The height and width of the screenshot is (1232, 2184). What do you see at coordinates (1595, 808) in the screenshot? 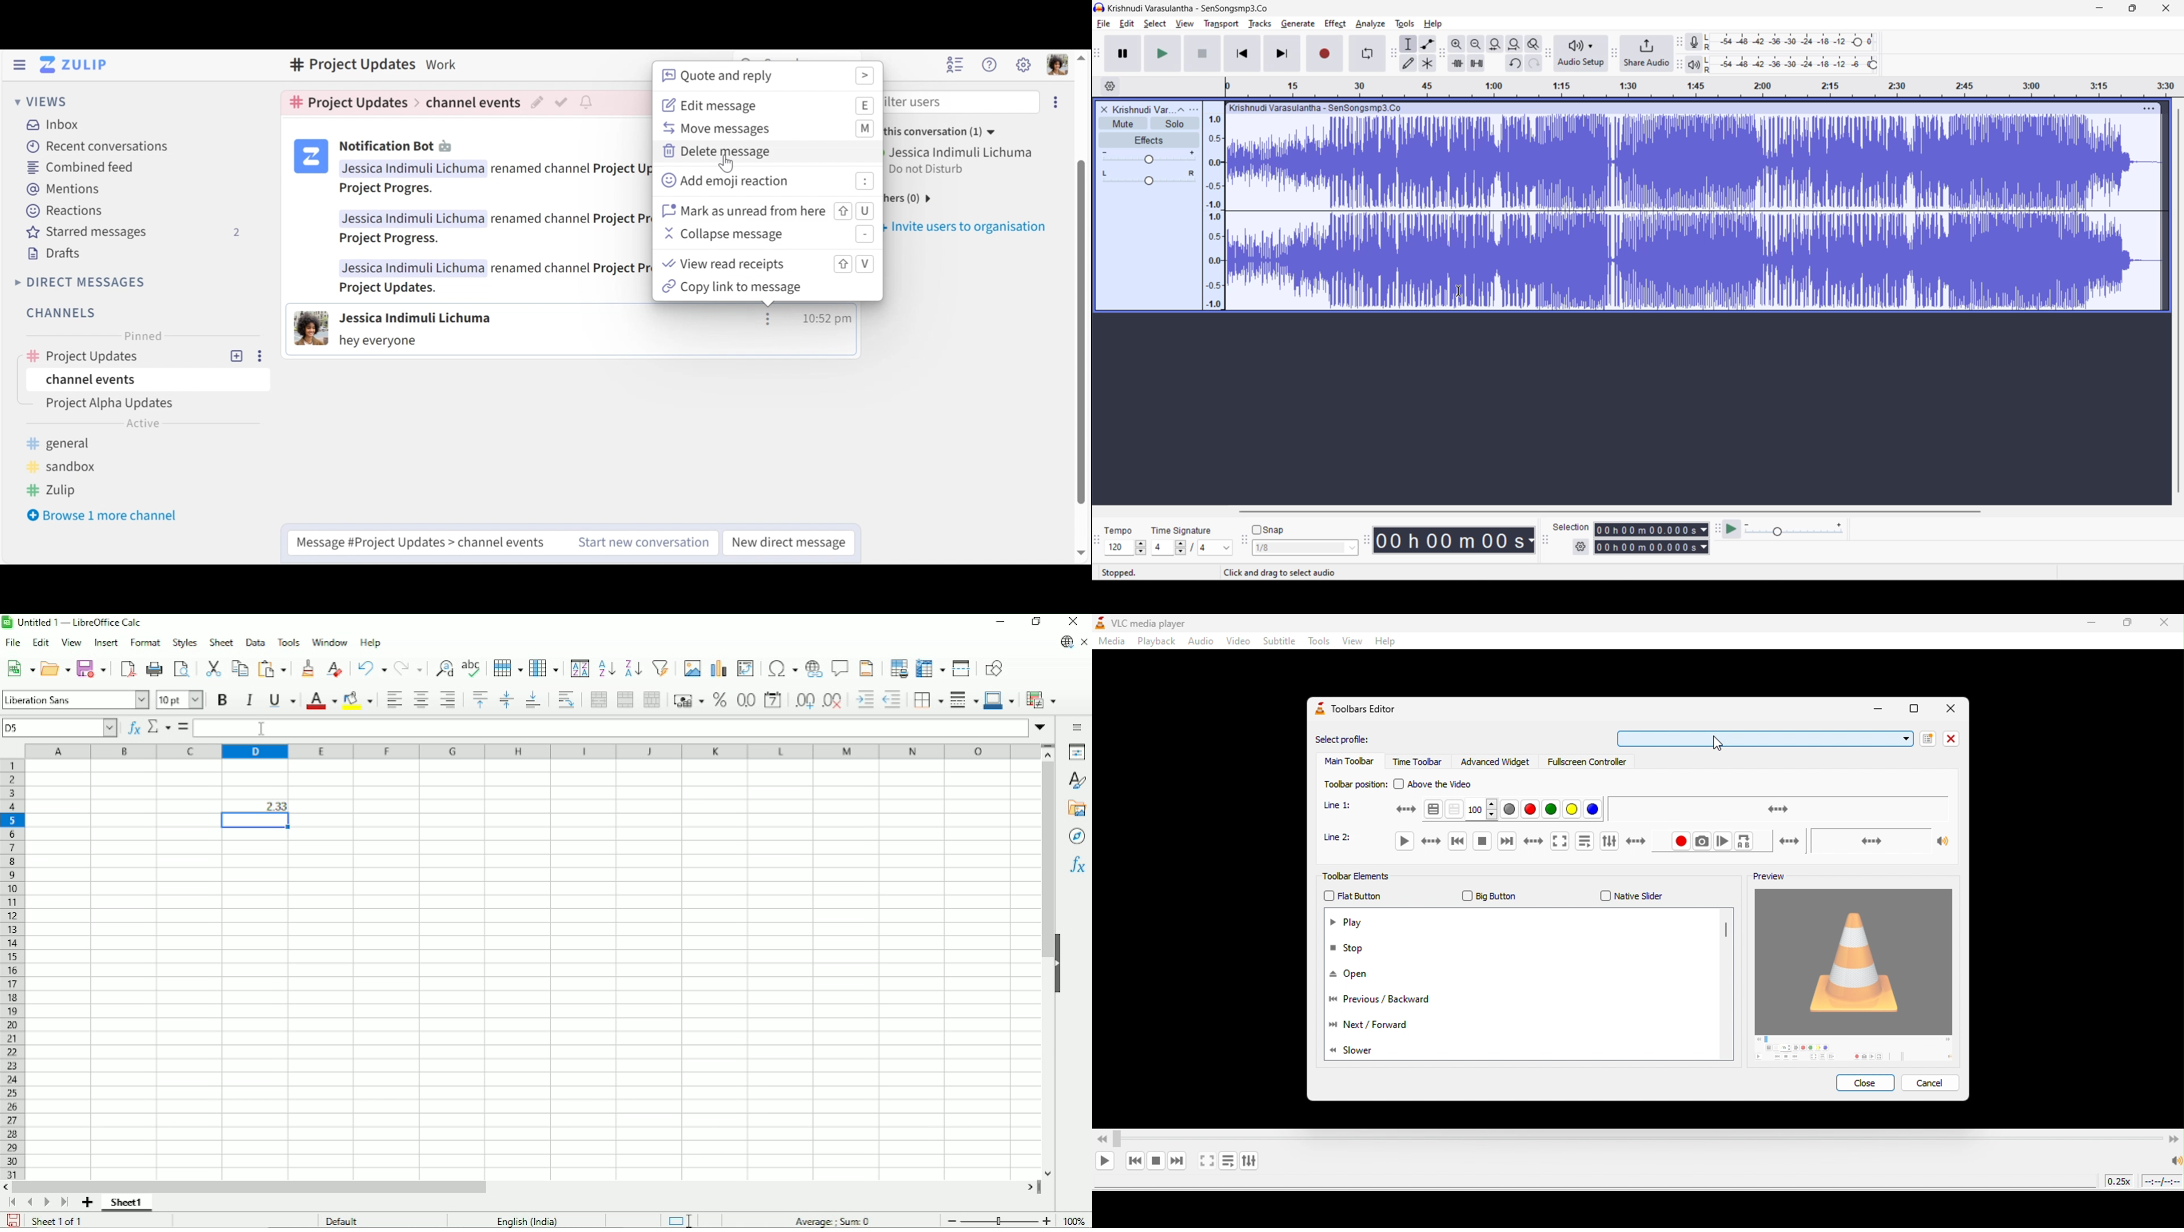
I see `blue` at bounding box center [1595, 808].